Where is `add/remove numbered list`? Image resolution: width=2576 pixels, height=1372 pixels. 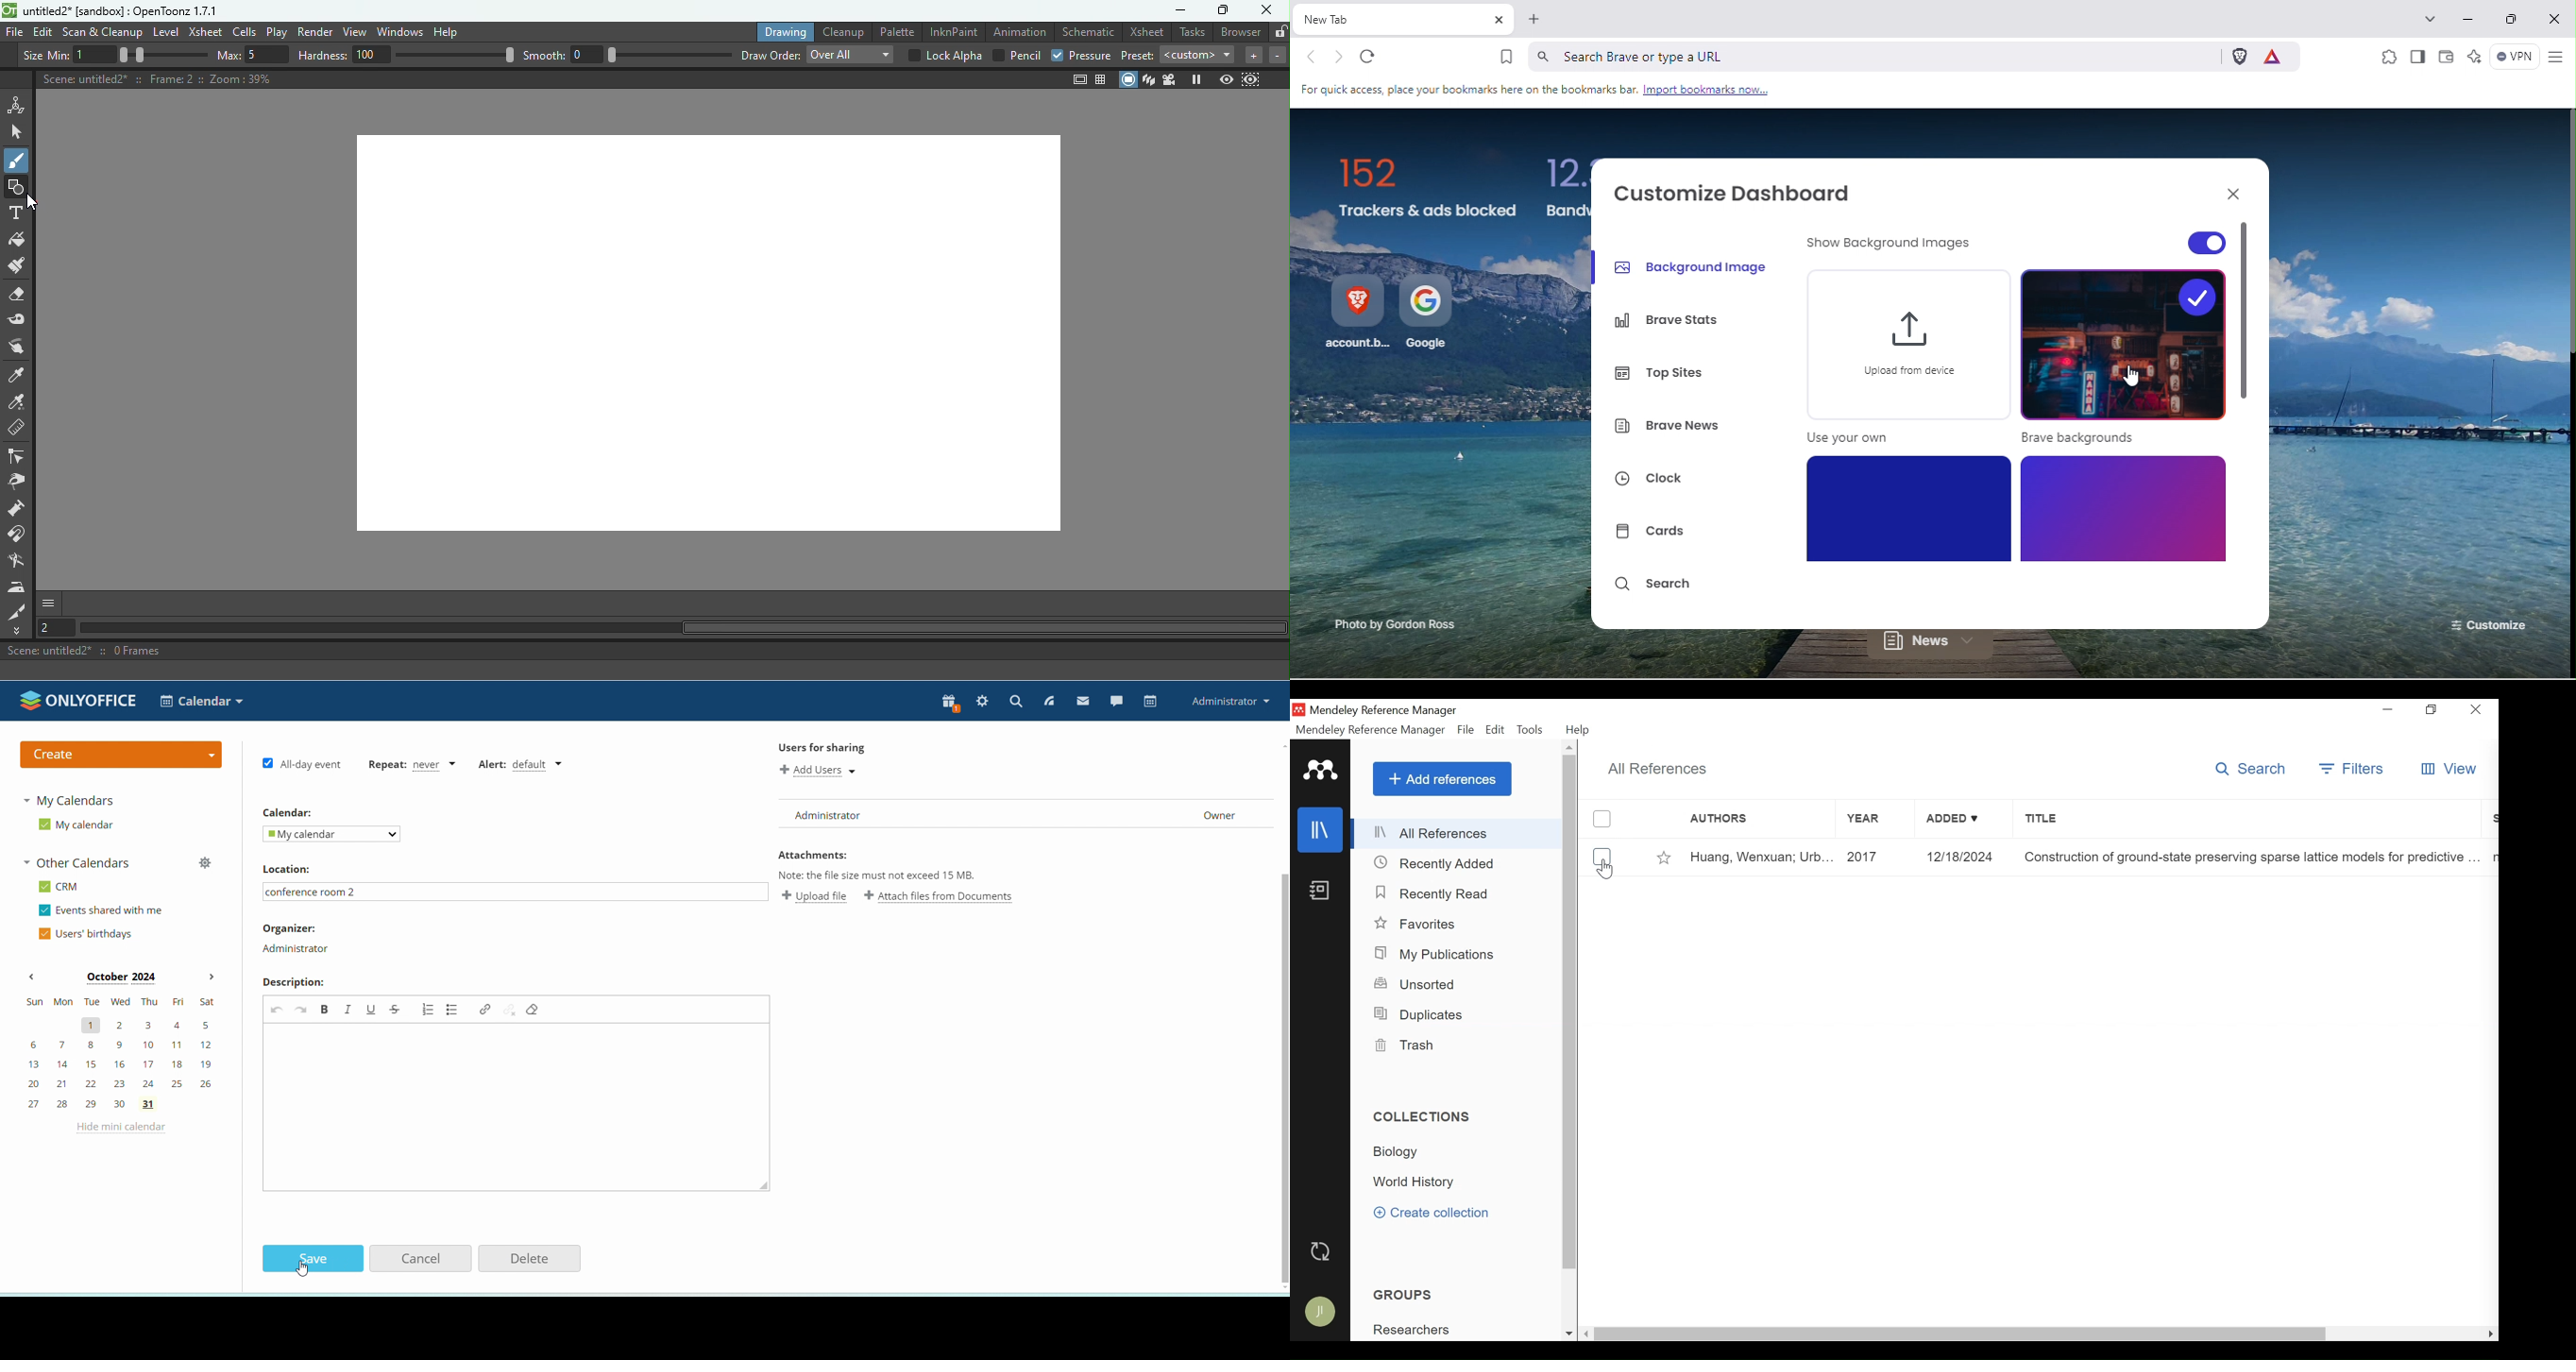 add/remove numbered list is located at coordinates (426, 1009).